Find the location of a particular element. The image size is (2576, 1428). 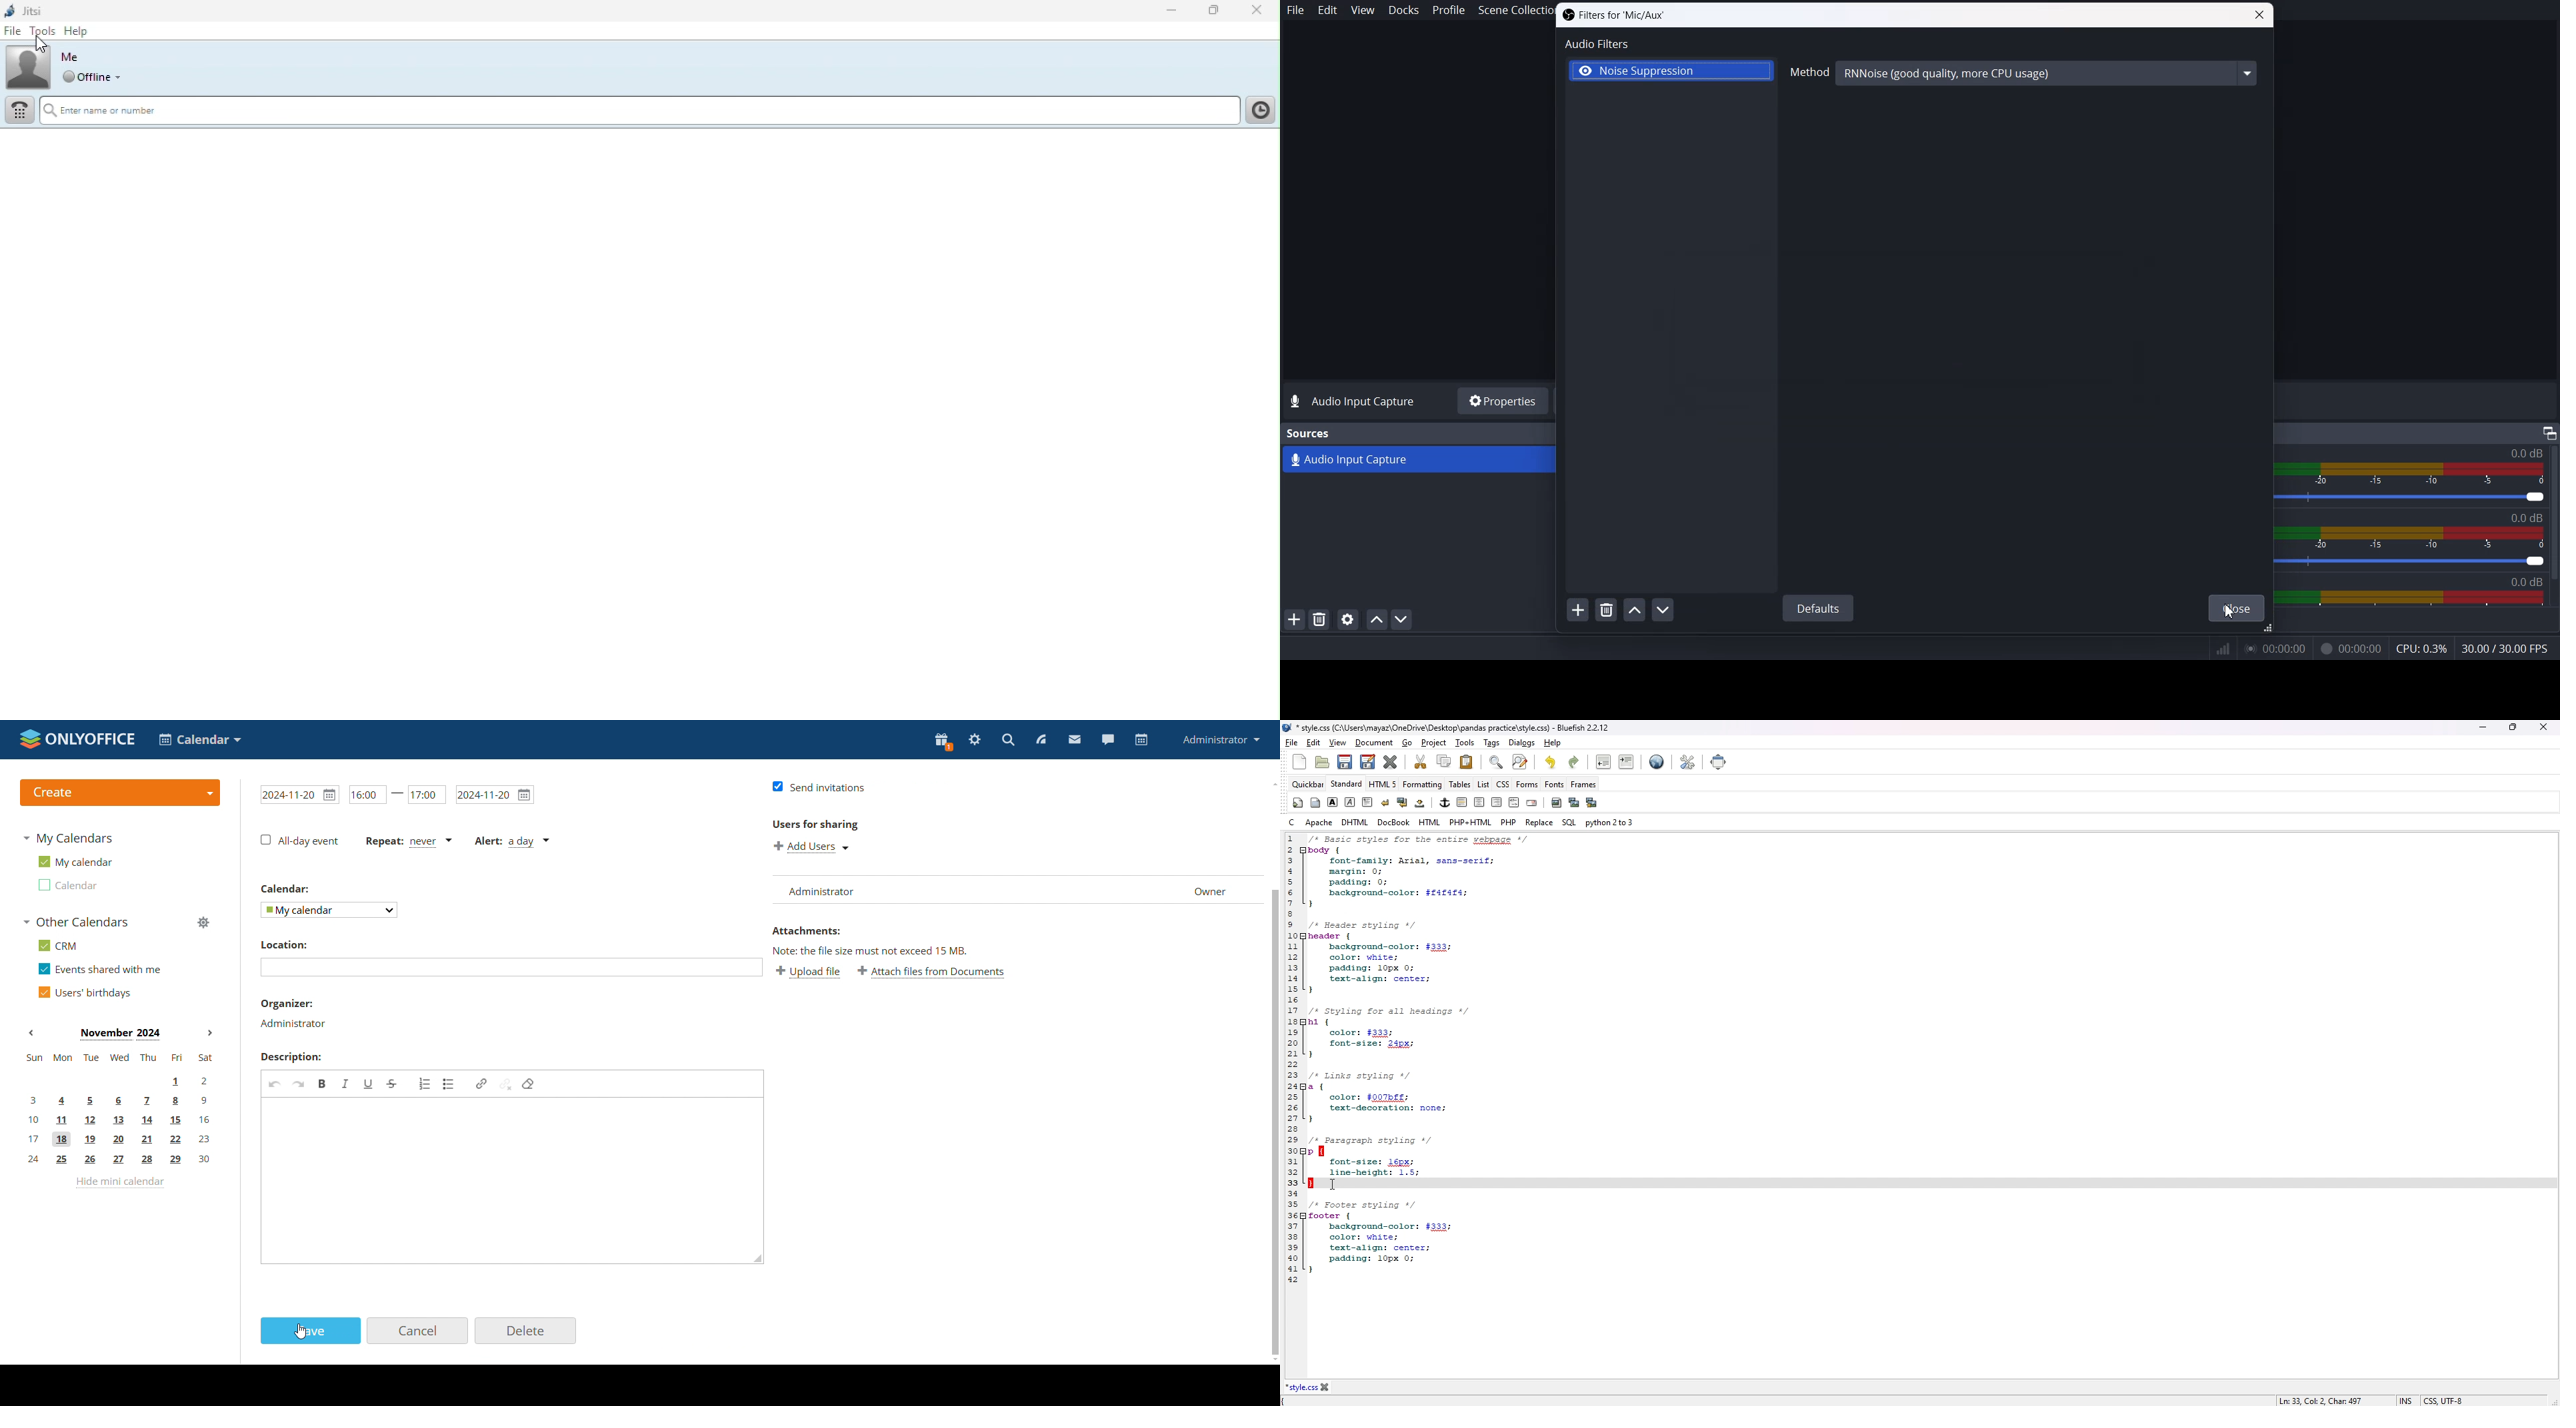

Cursor is located at coordinates (2229, 611).